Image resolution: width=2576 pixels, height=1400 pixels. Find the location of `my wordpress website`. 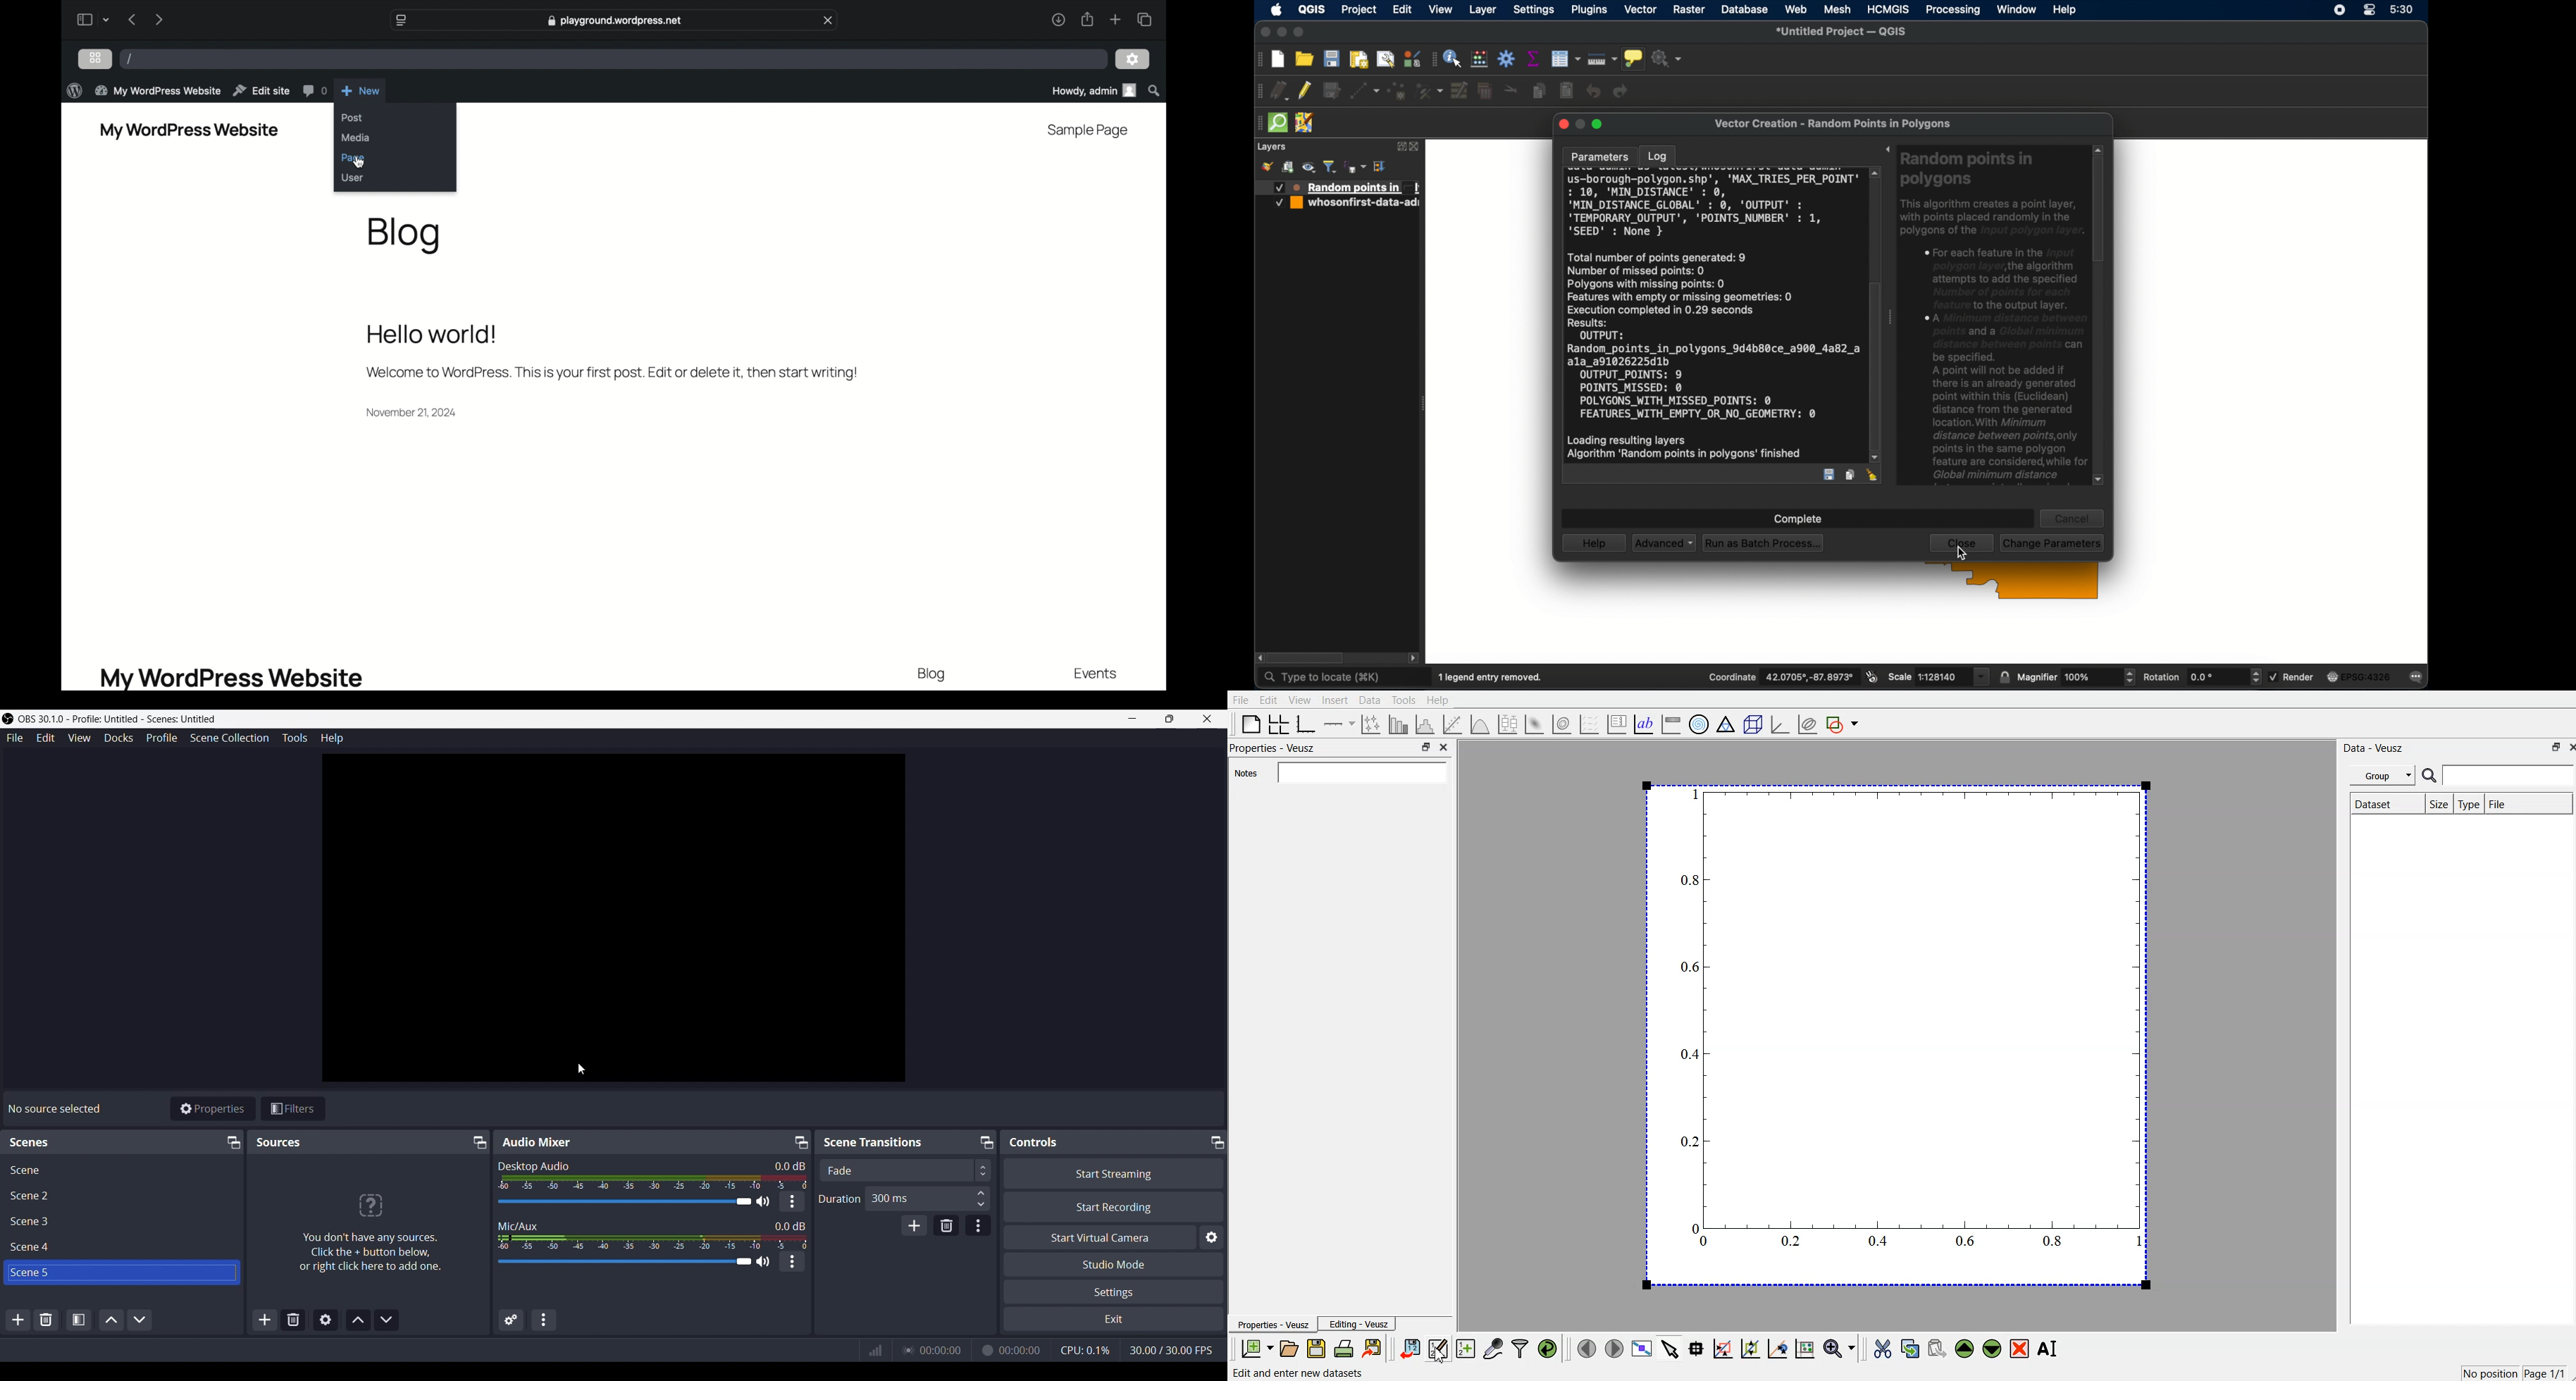

my wordpress website is located at coordinates (189, 130).